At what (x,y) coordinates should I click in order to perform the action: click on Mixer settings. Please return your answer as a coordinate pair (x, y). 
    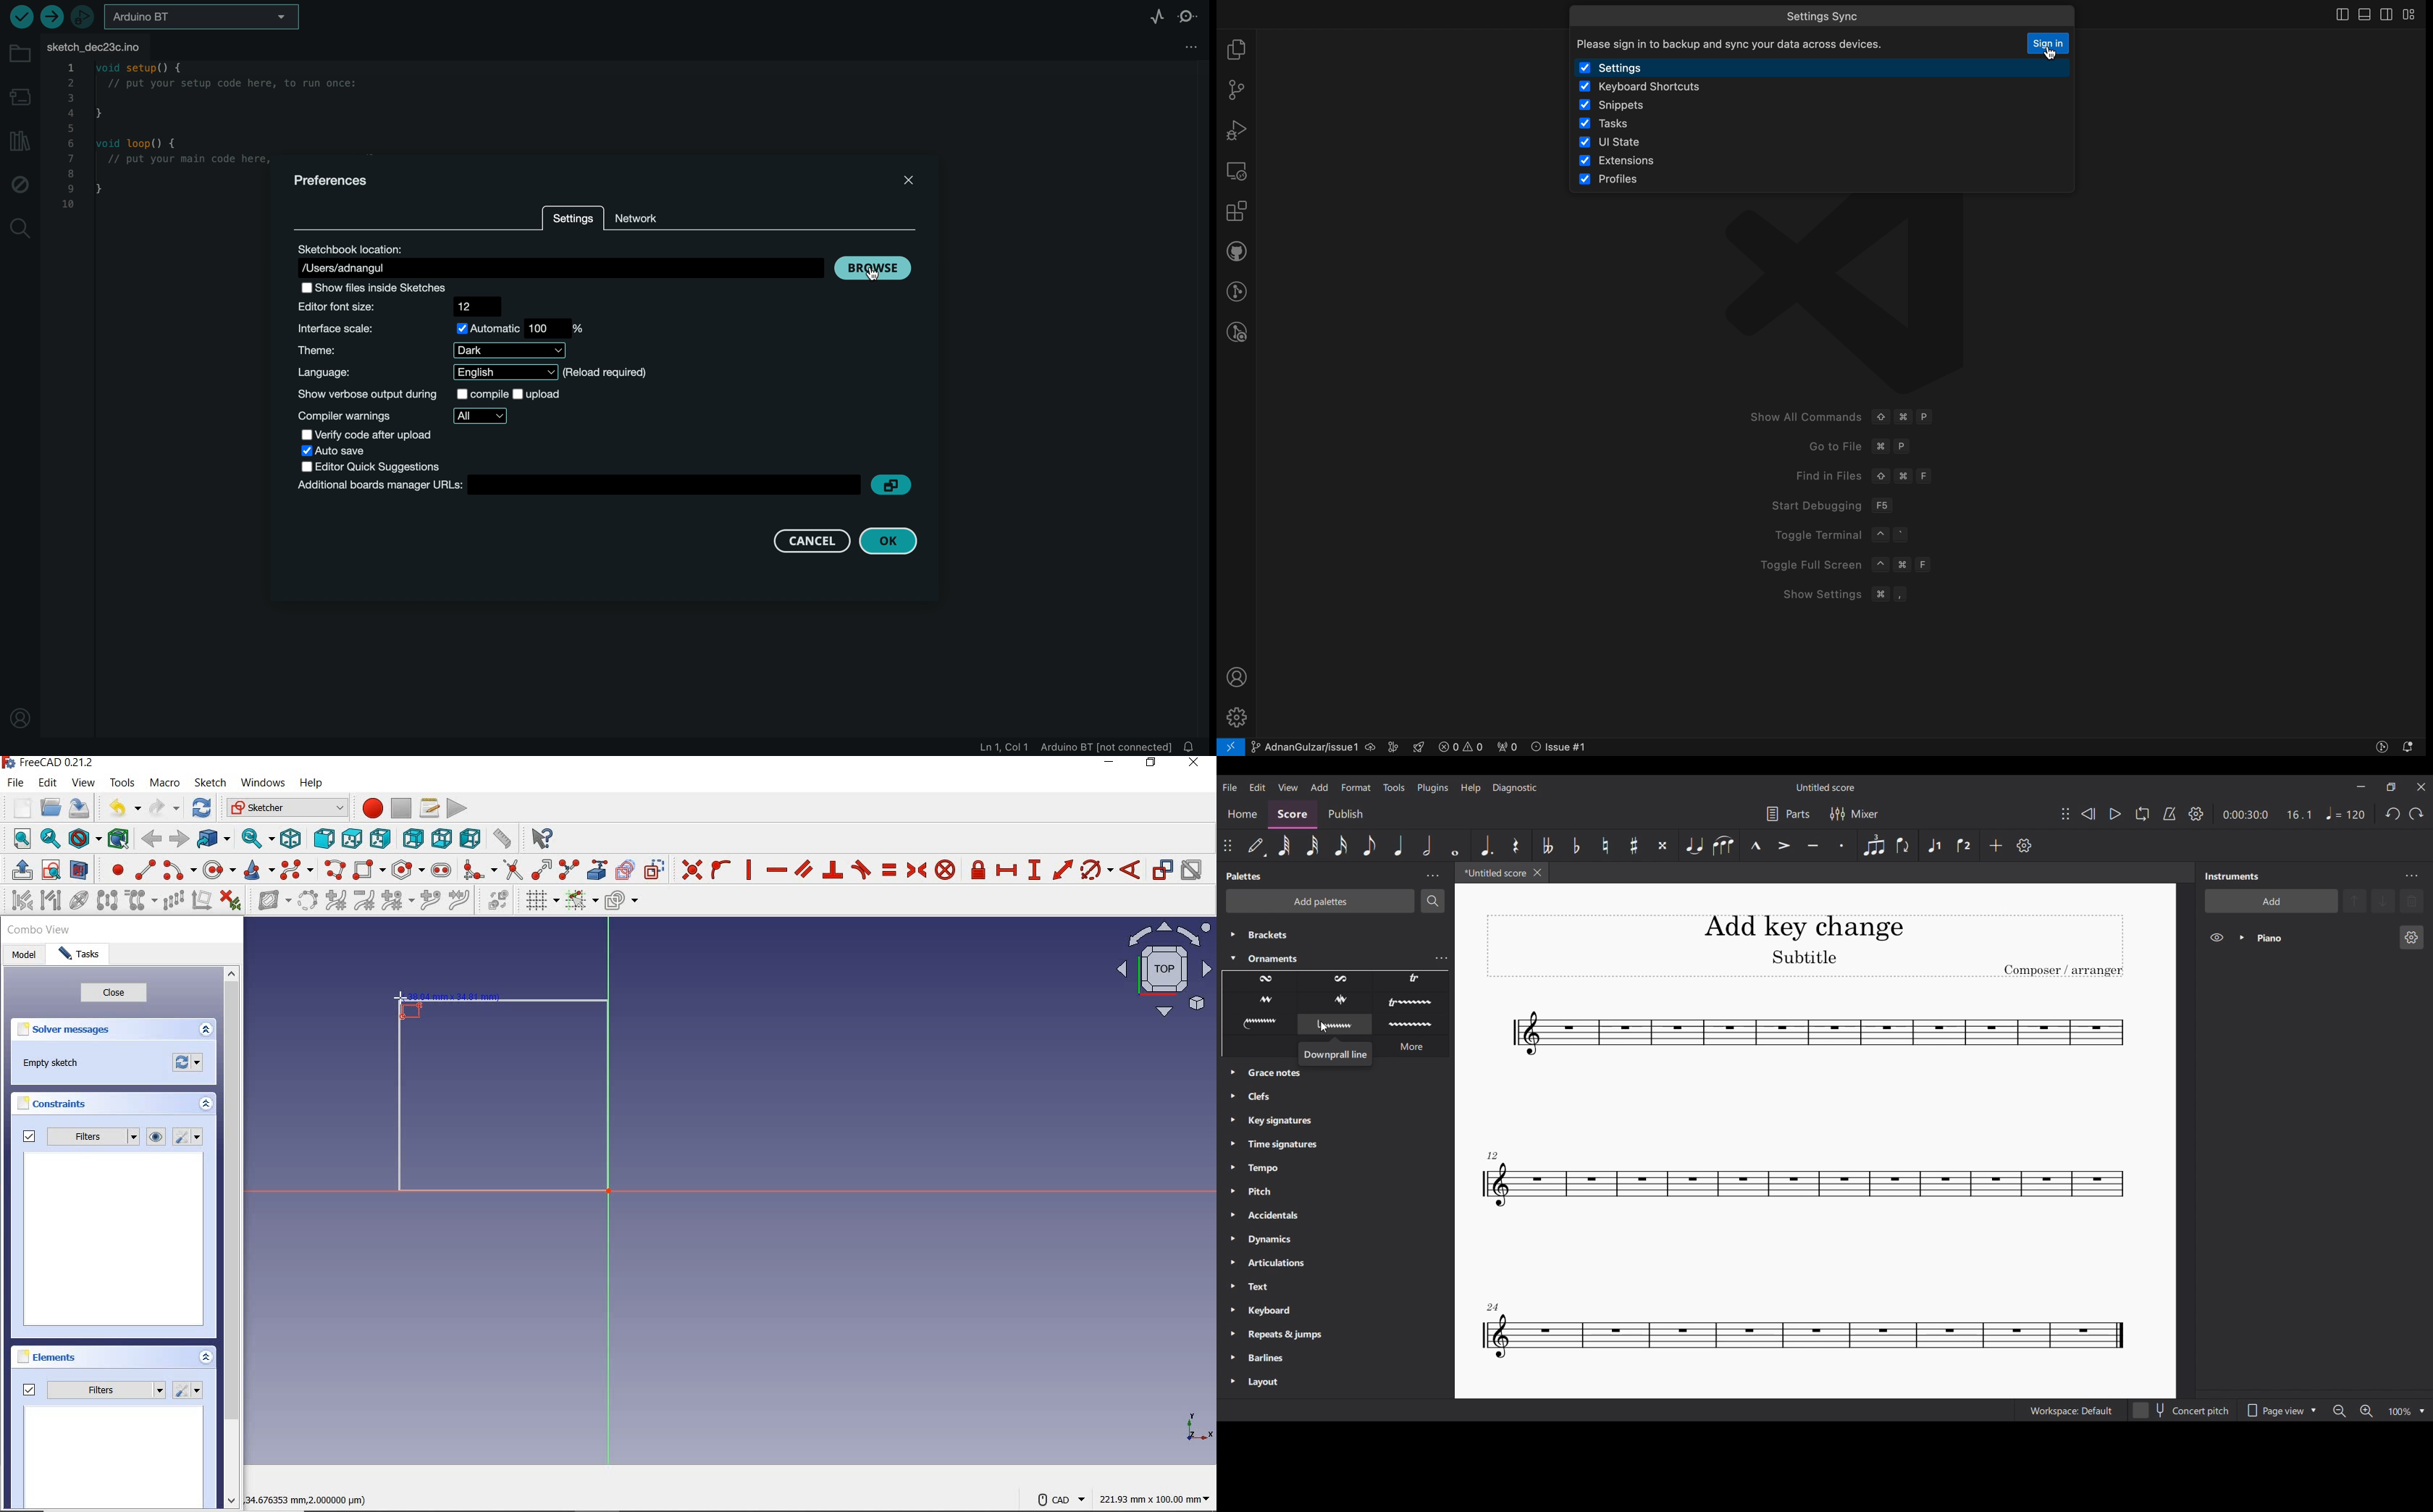
    Looking at the image, I should click on (1854, 814).